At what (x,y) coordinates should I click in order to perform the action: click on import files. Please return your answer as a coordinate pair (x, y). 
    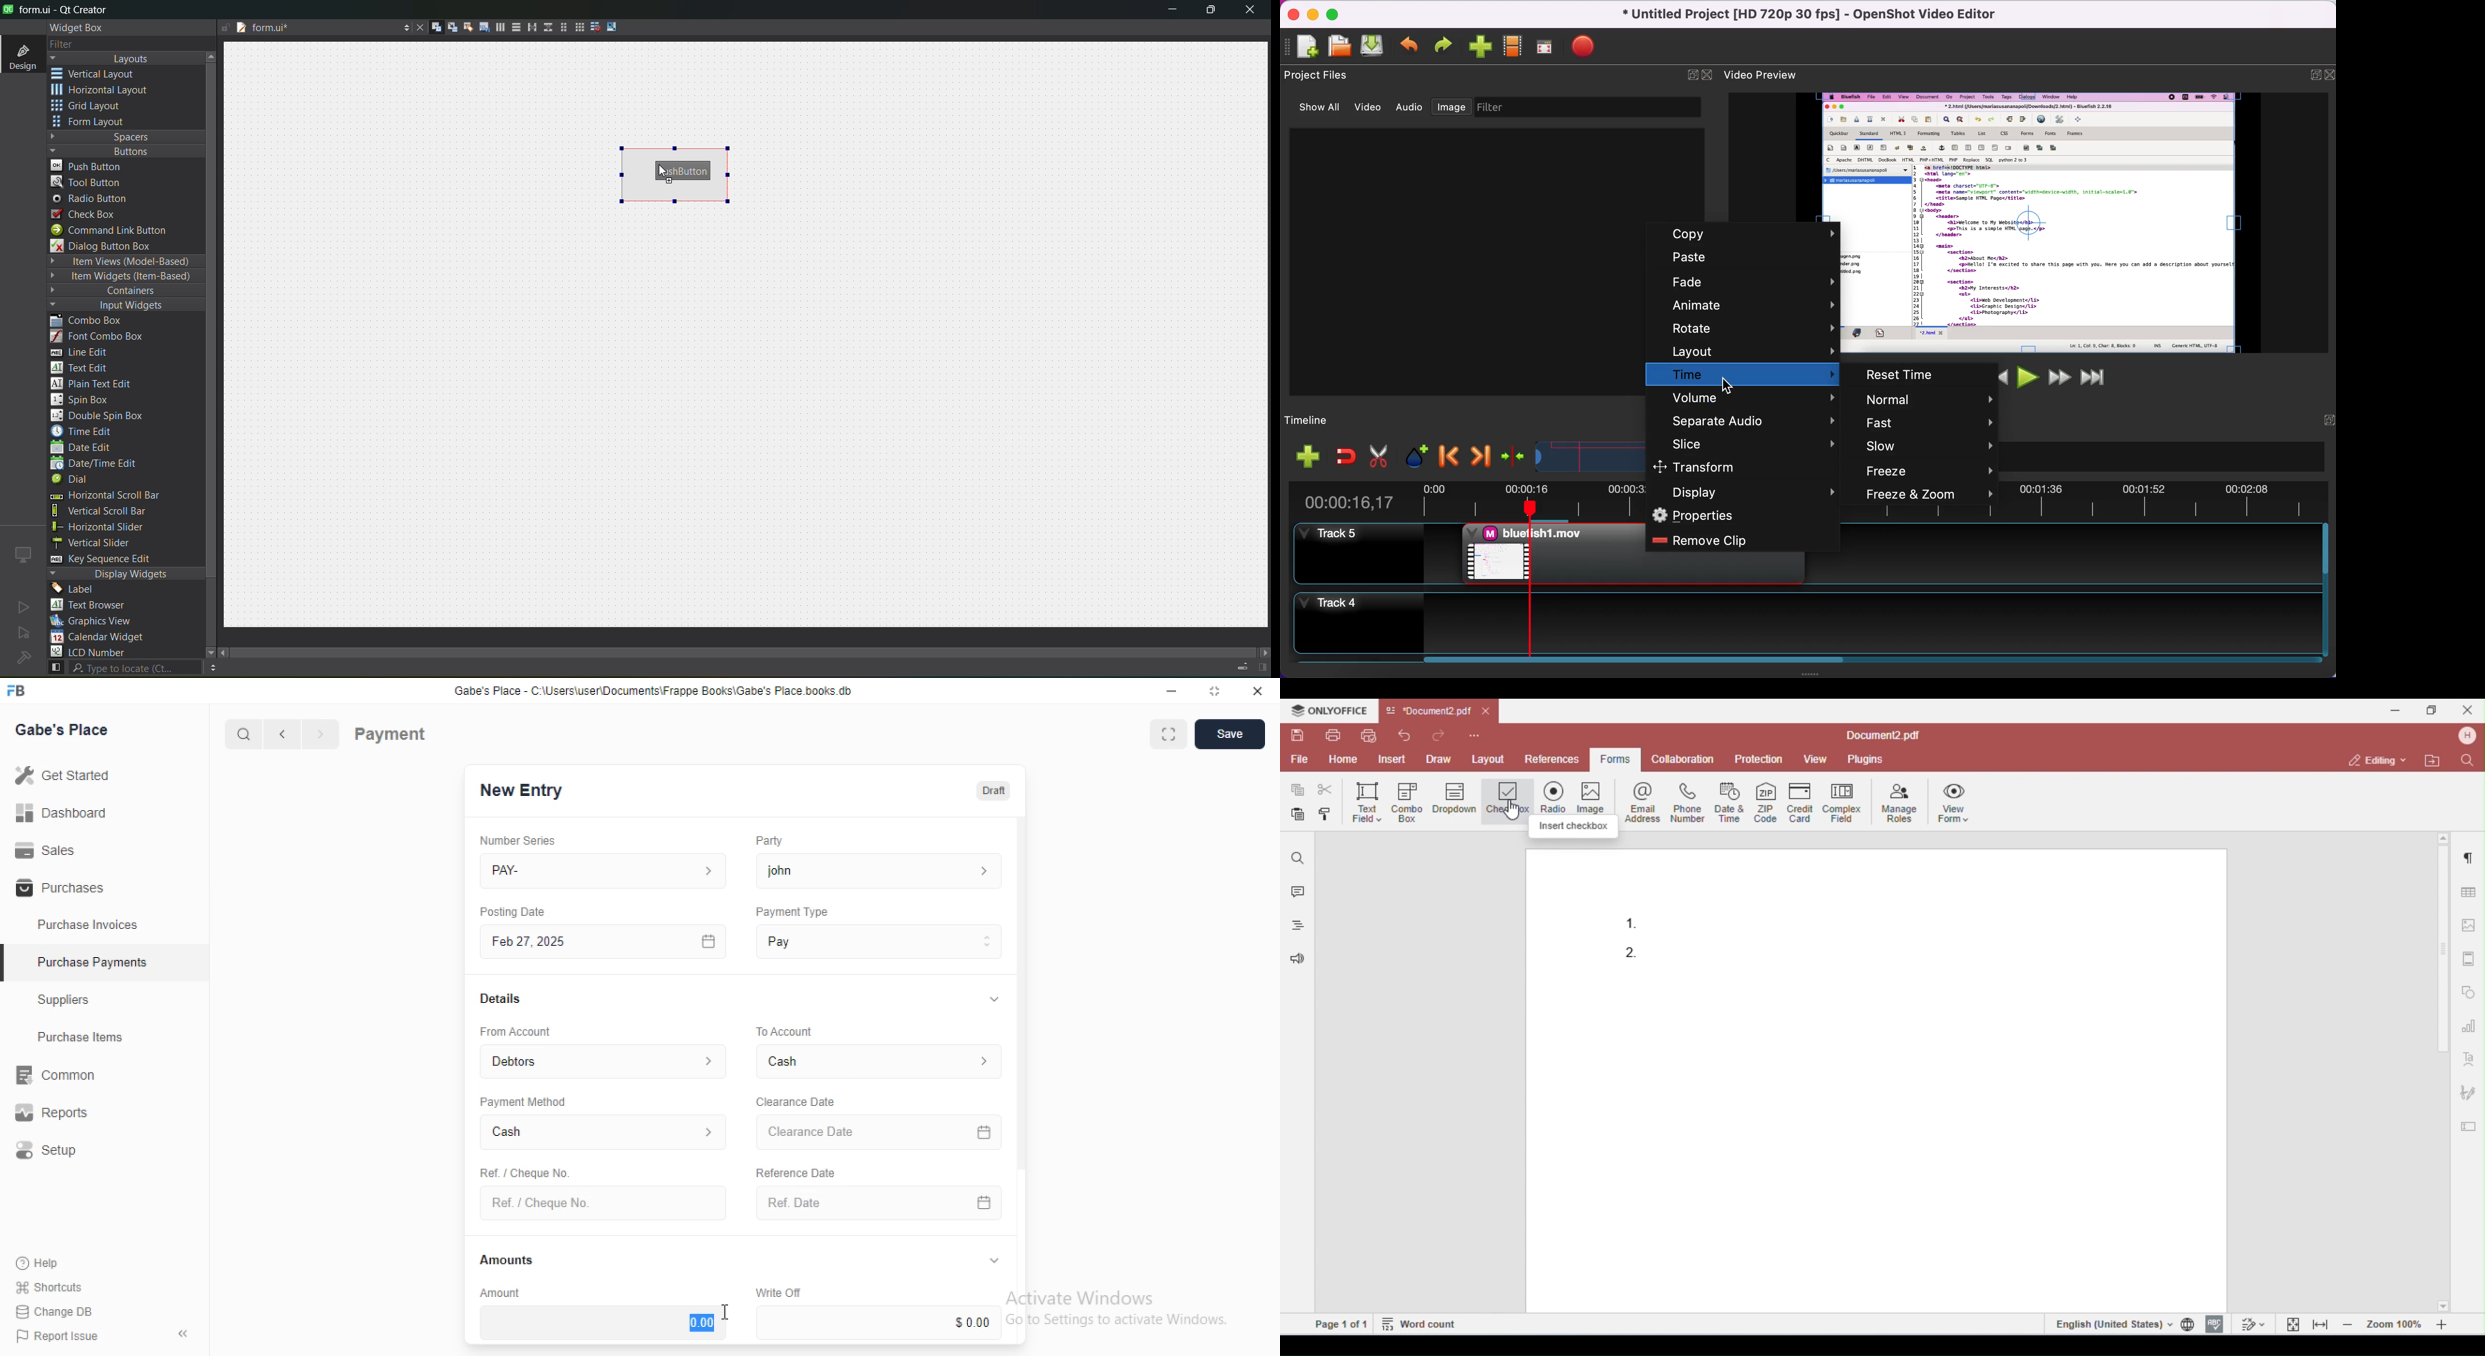
    Looking at the image, I should click on (1481, 48).